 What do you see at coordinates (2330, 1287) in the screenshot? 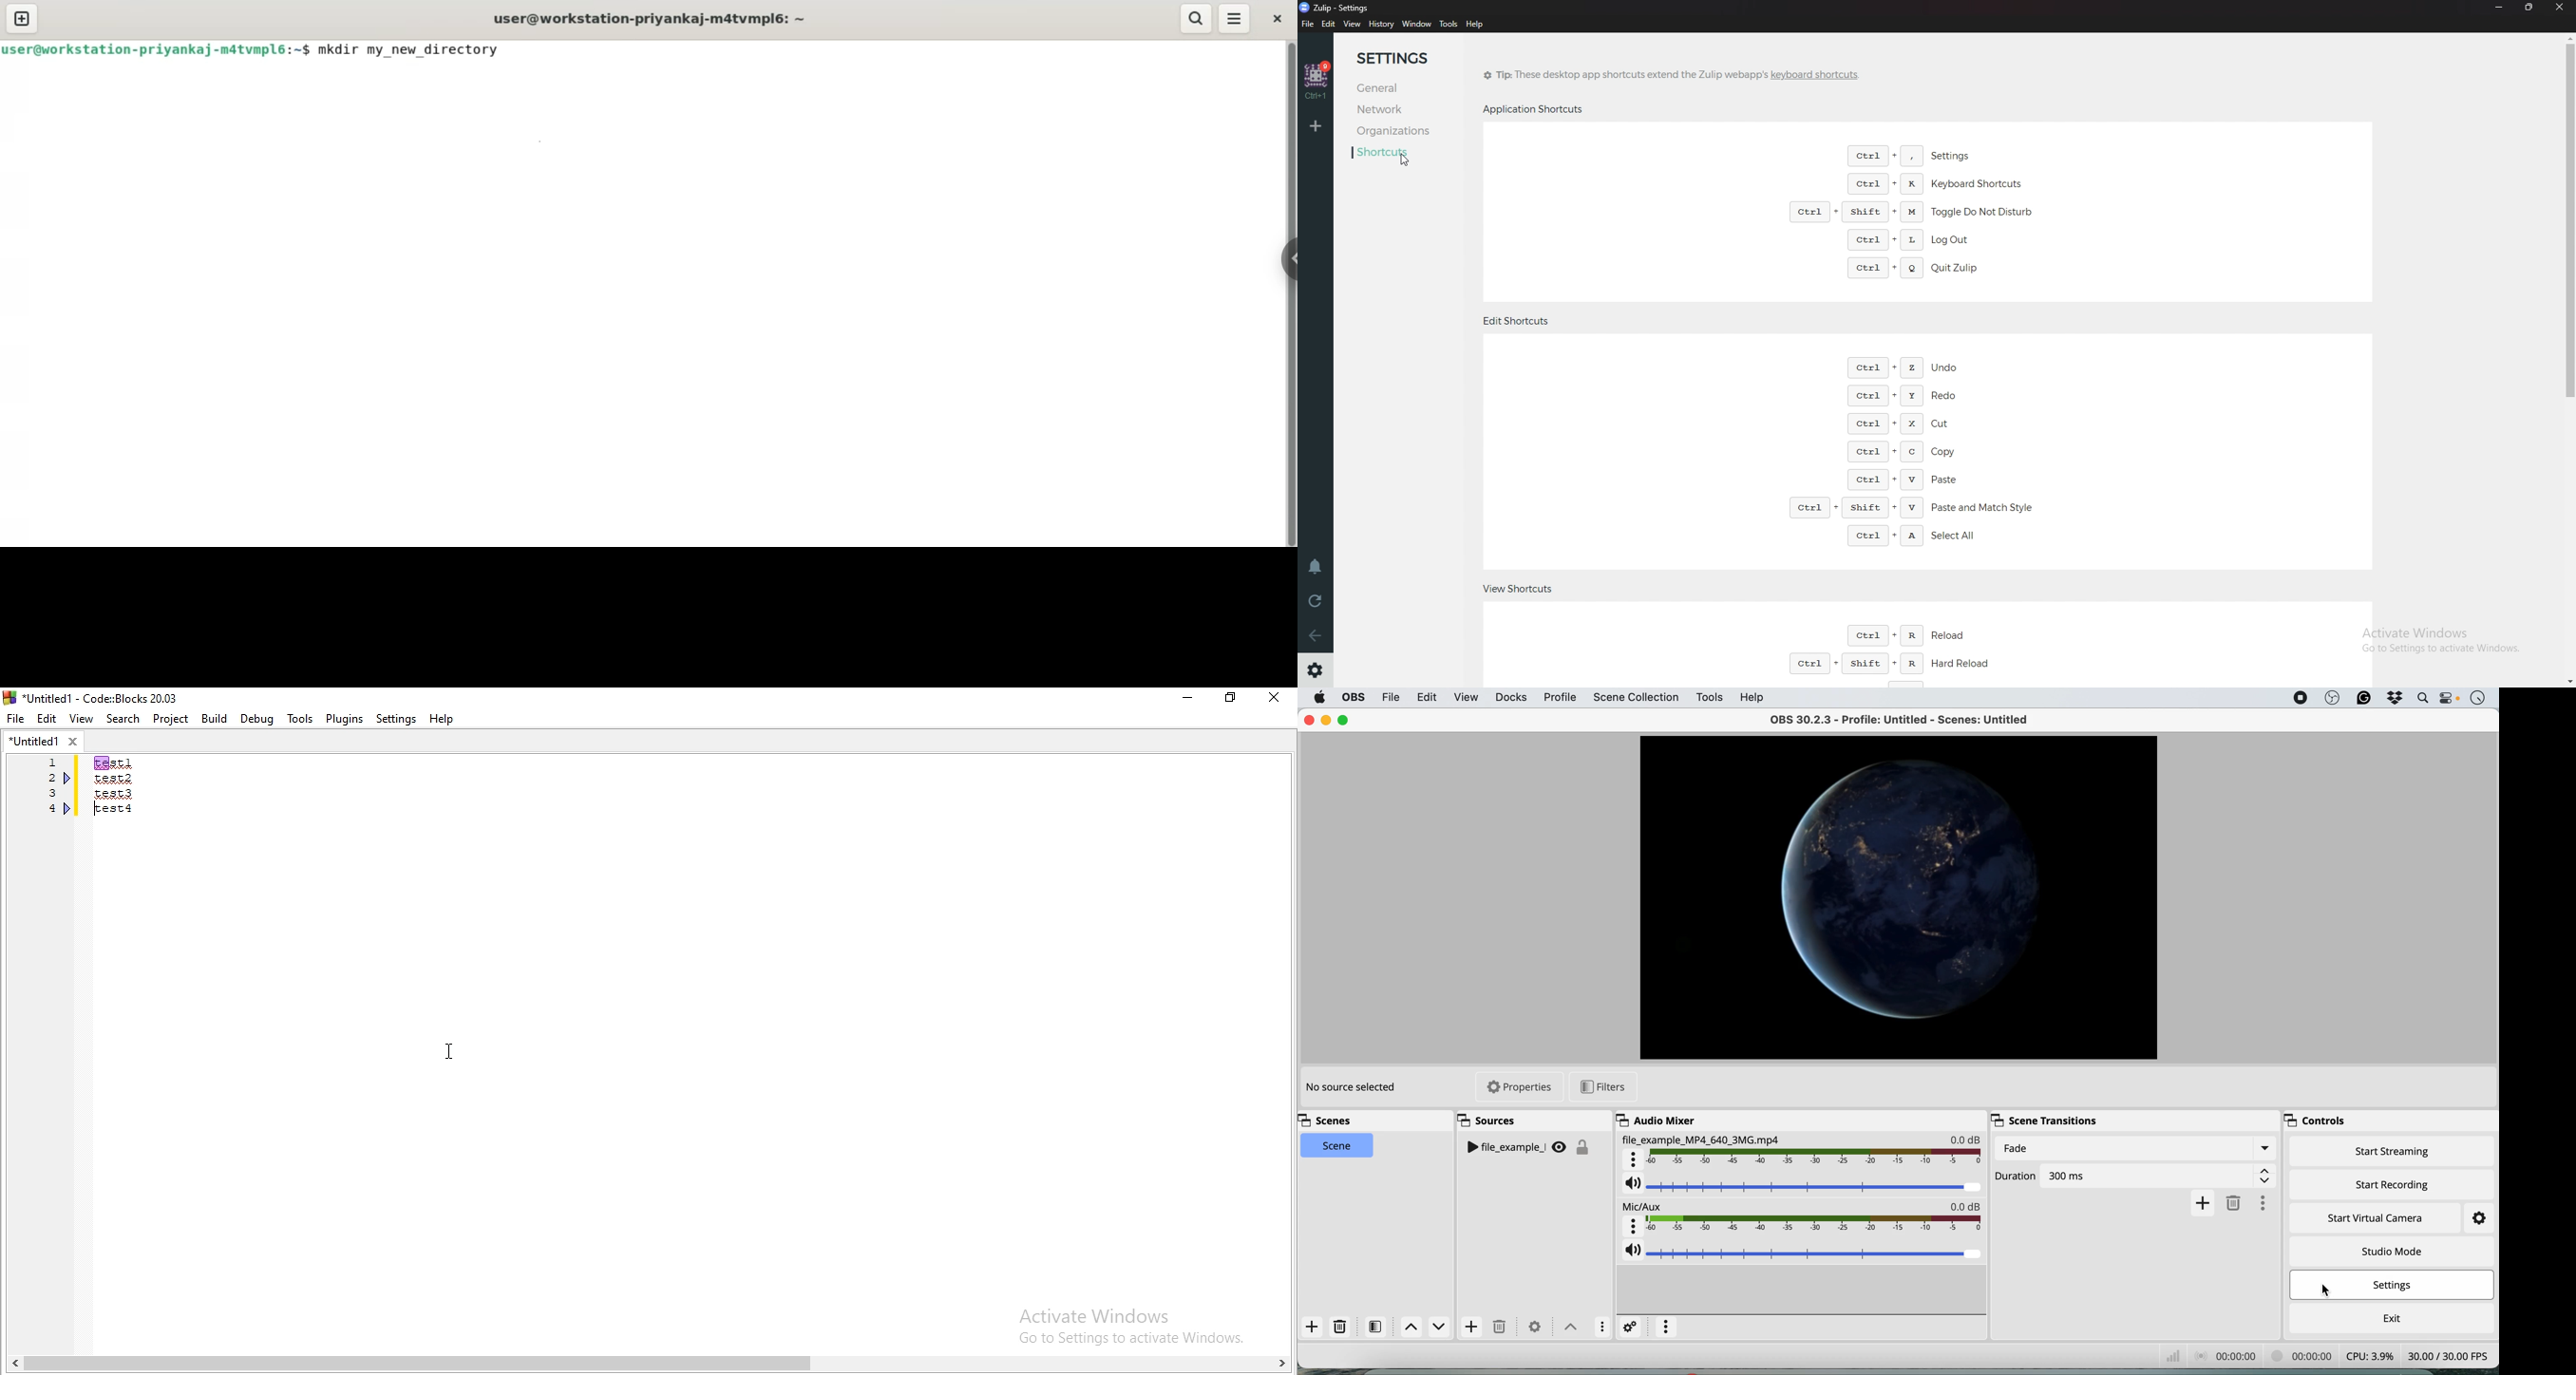
I see `cursor` at bounding box center [2330, 1287].